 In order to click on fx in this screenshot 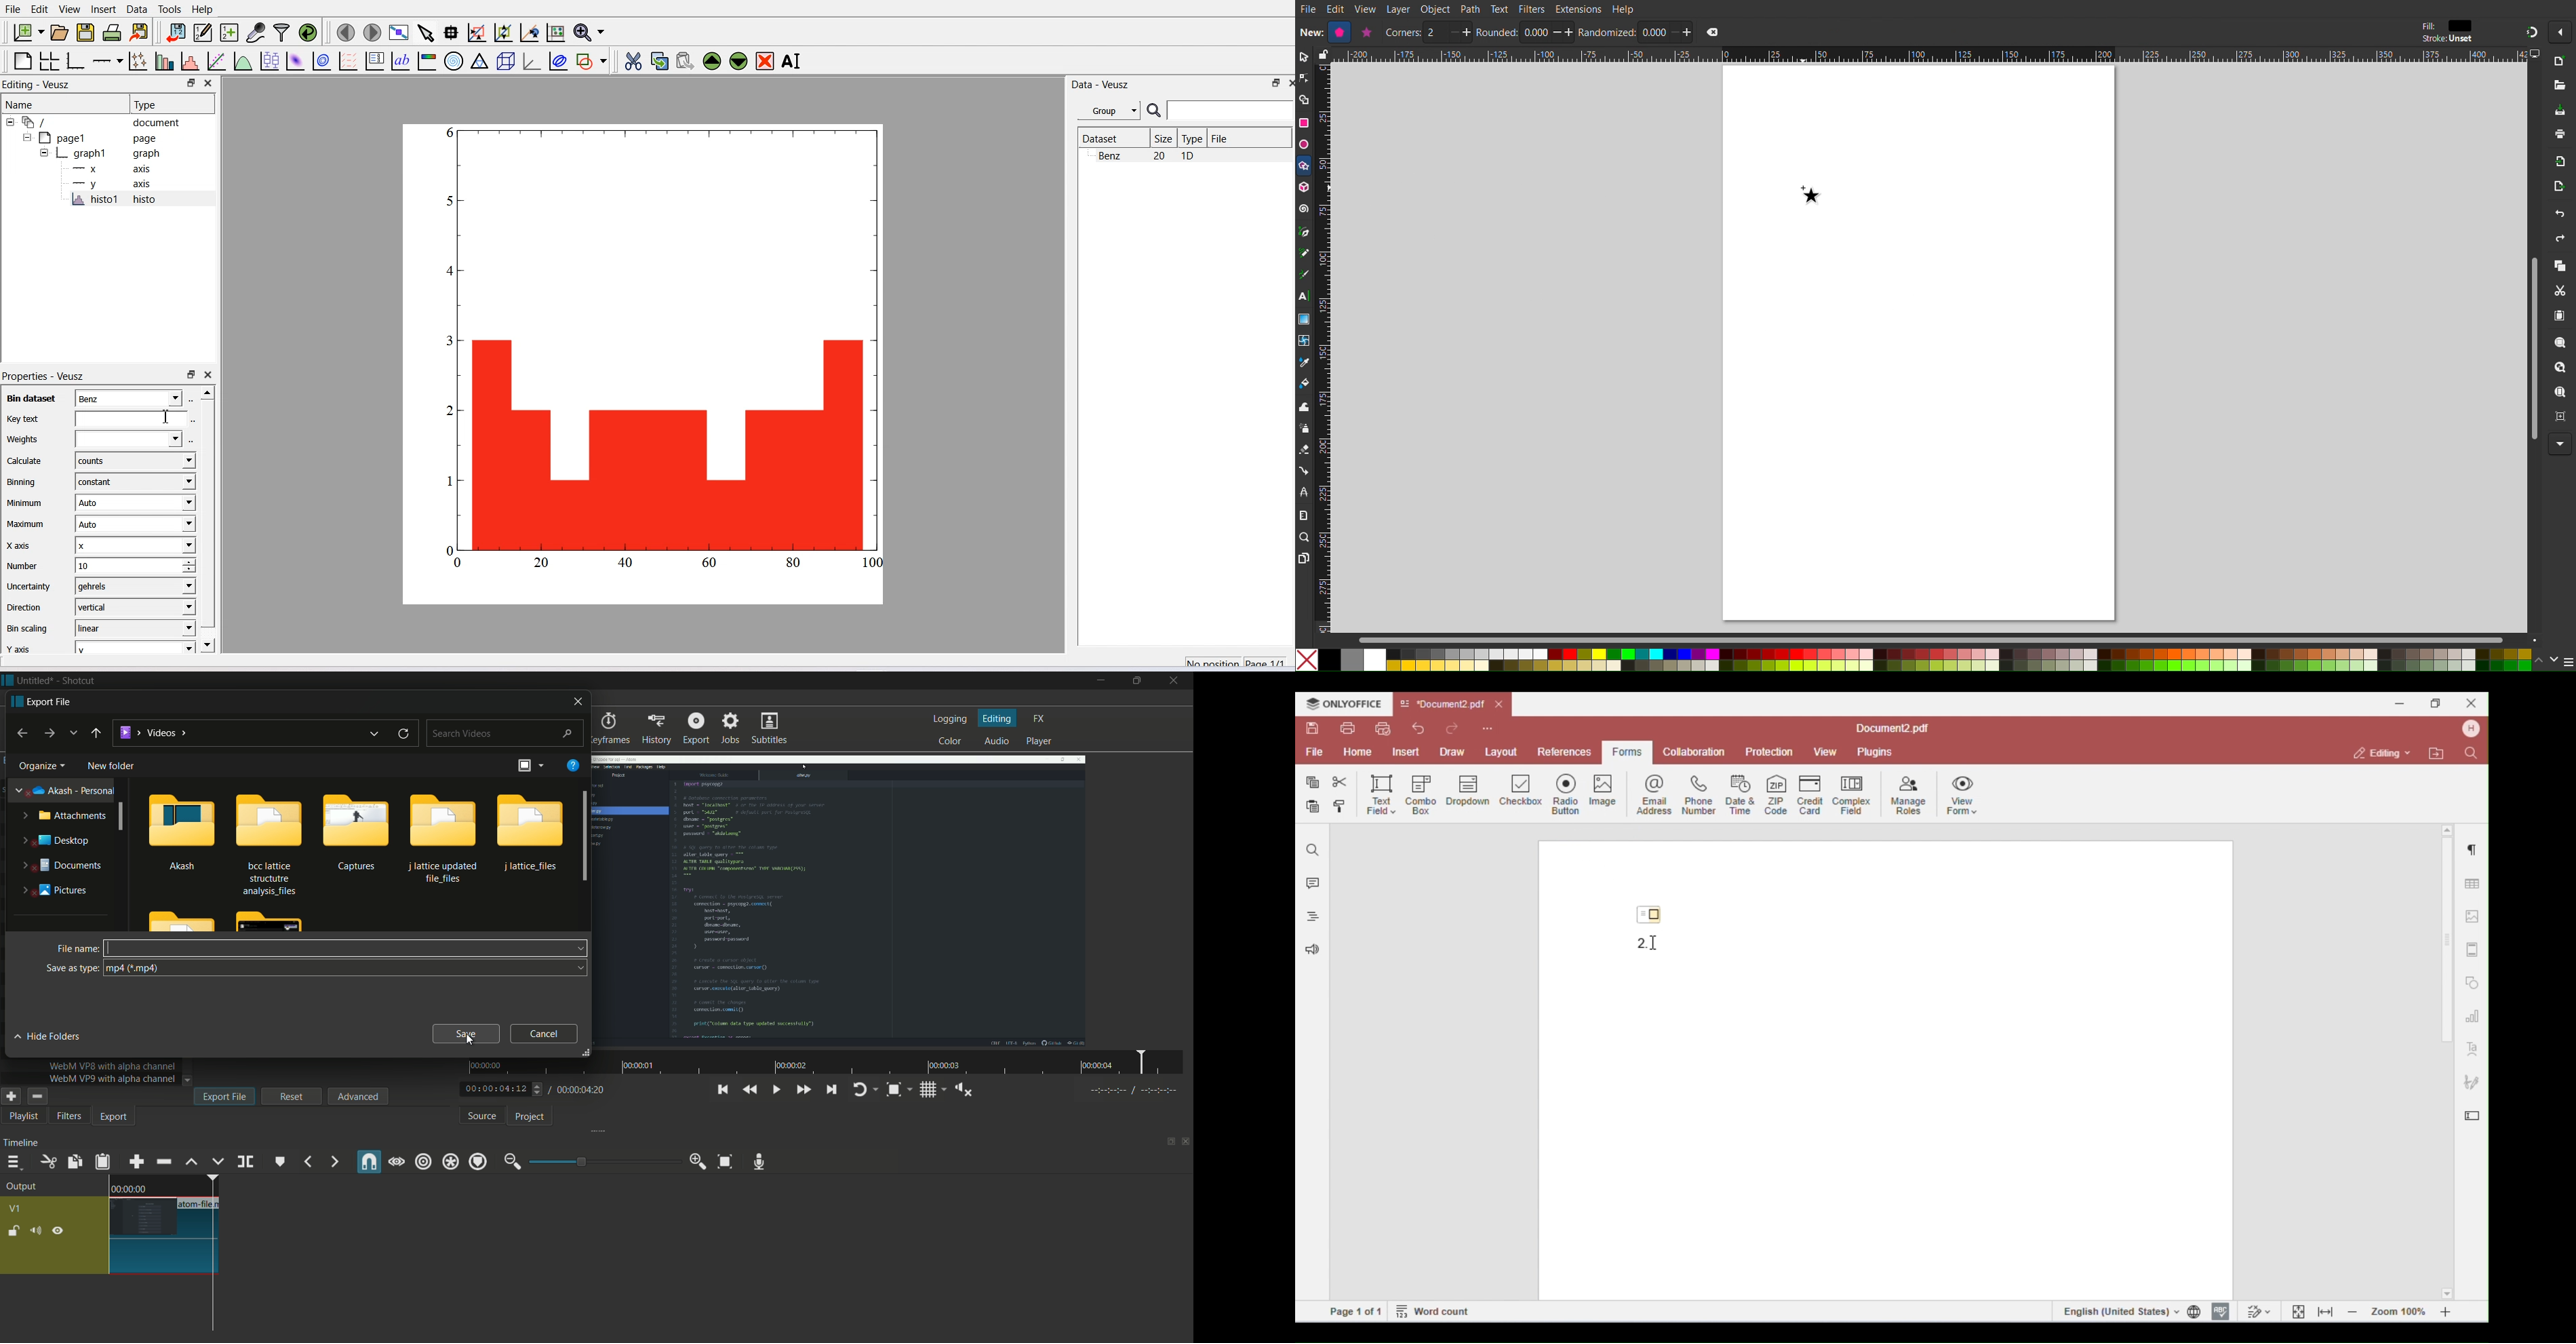, I will do `click(1039, 718)`.